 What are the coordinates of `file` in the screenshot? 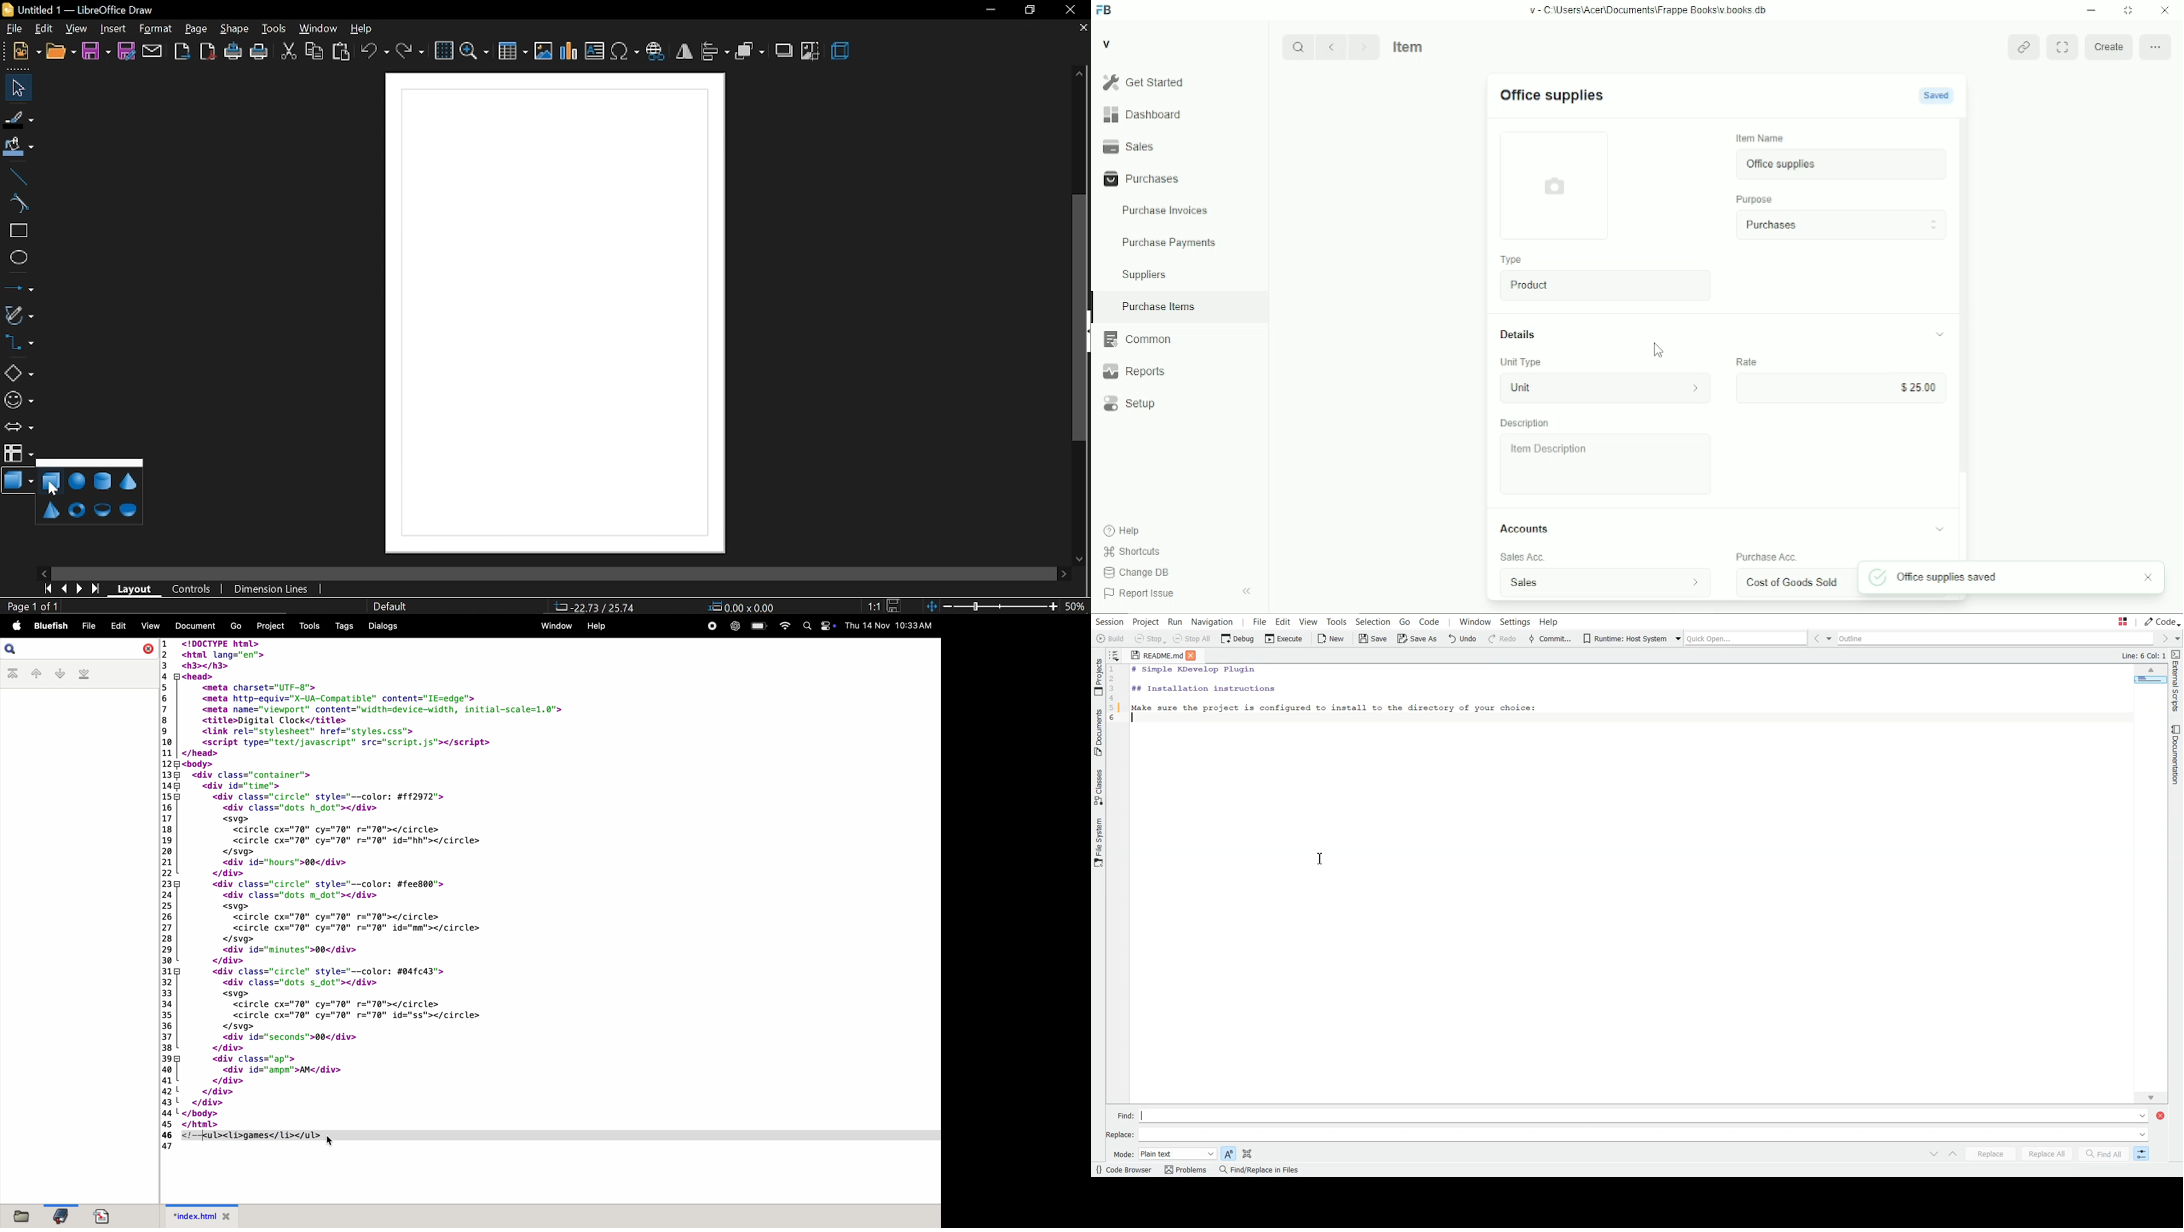 It's located at (14, 29).